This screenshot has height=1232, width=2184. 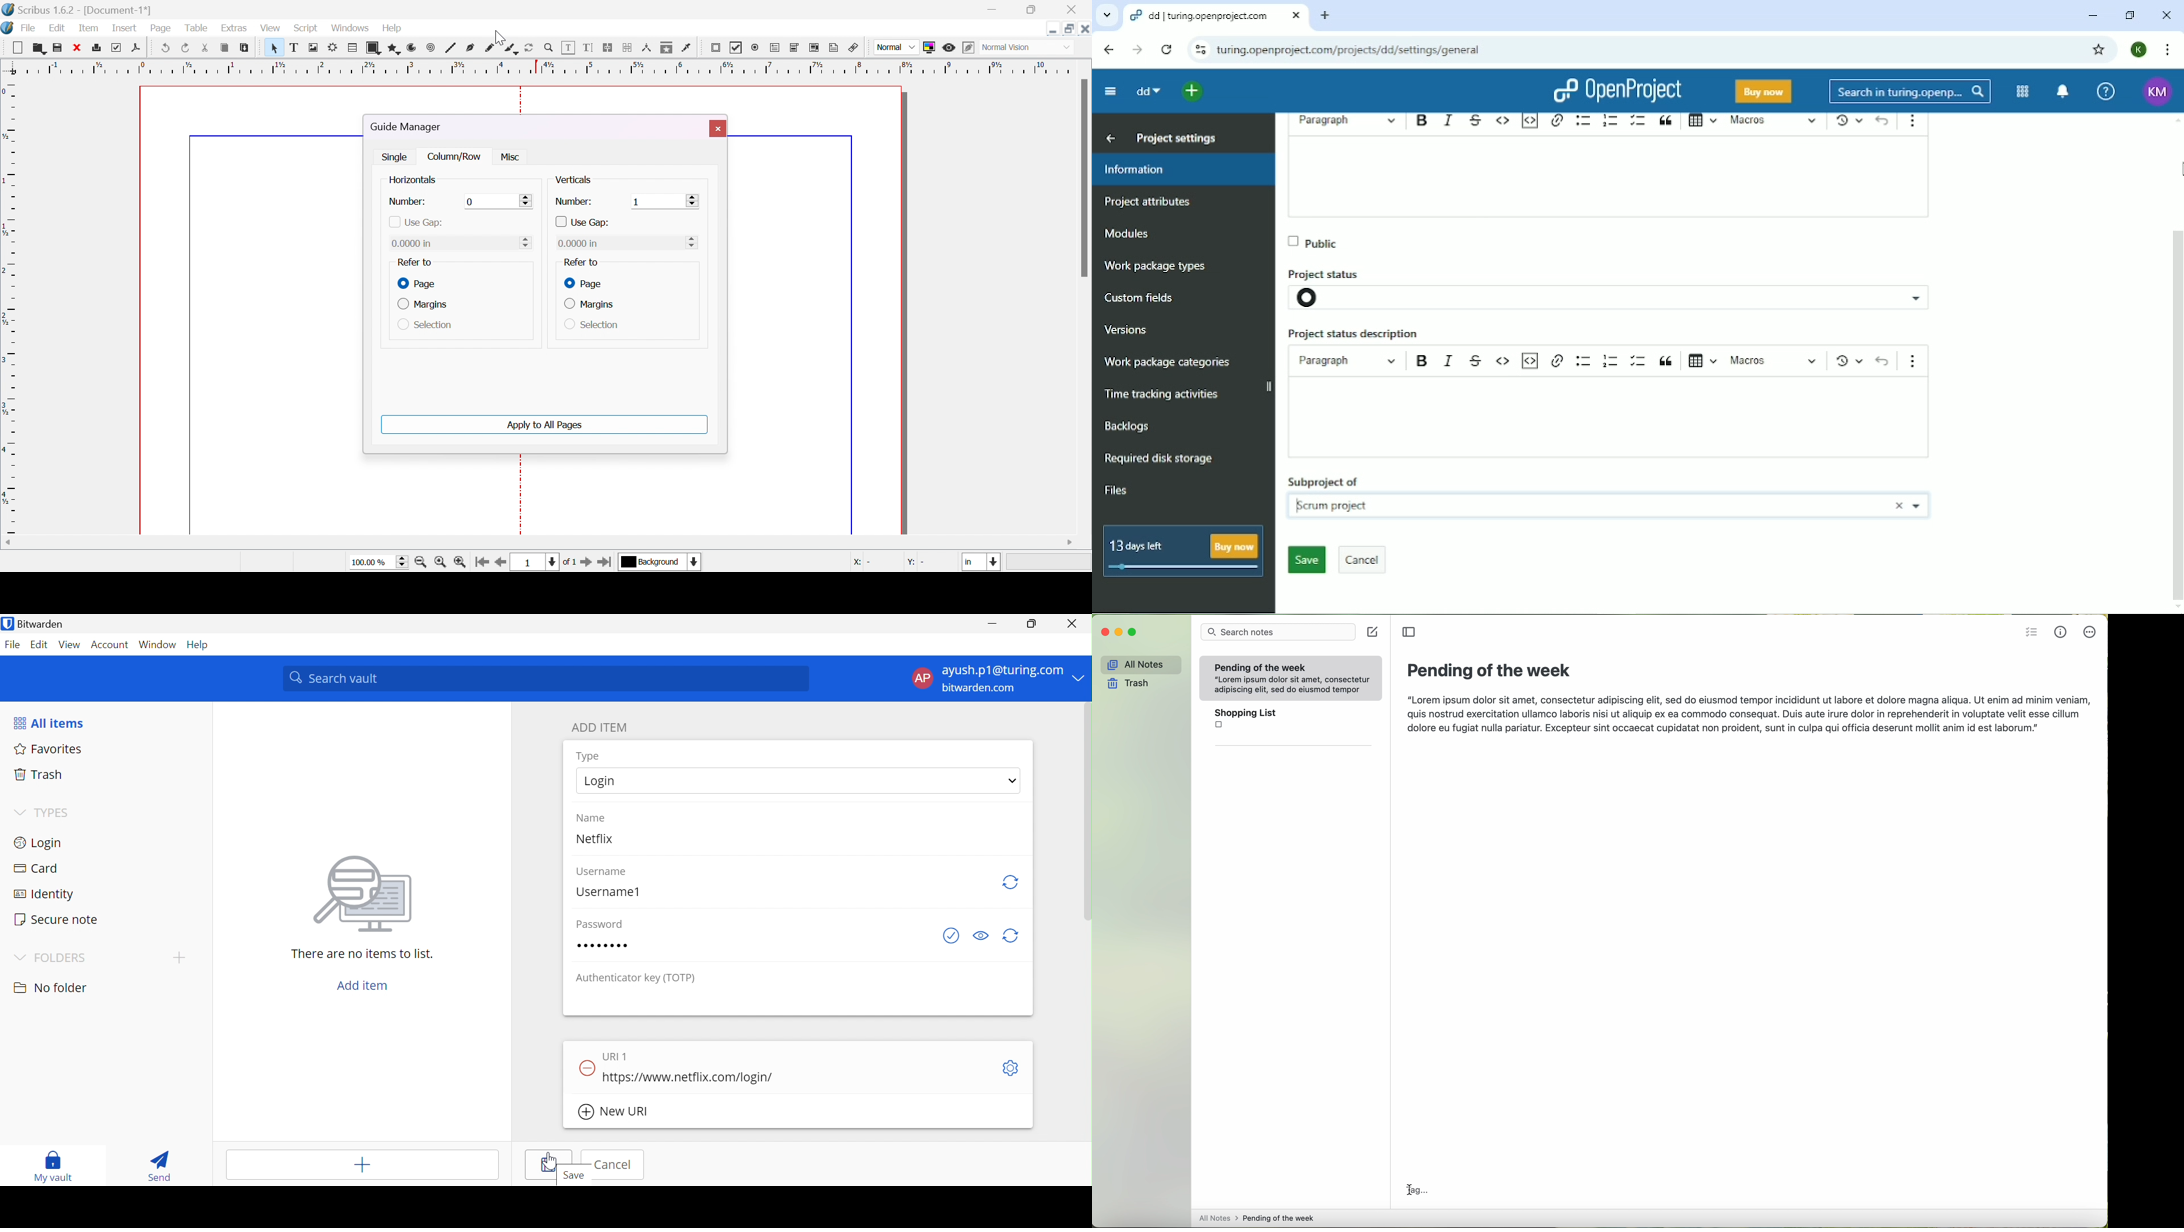 What do you see at coordinates (33, 623) in the screenshot?
I see `Bitwarden` at bounding box center [33, 623].